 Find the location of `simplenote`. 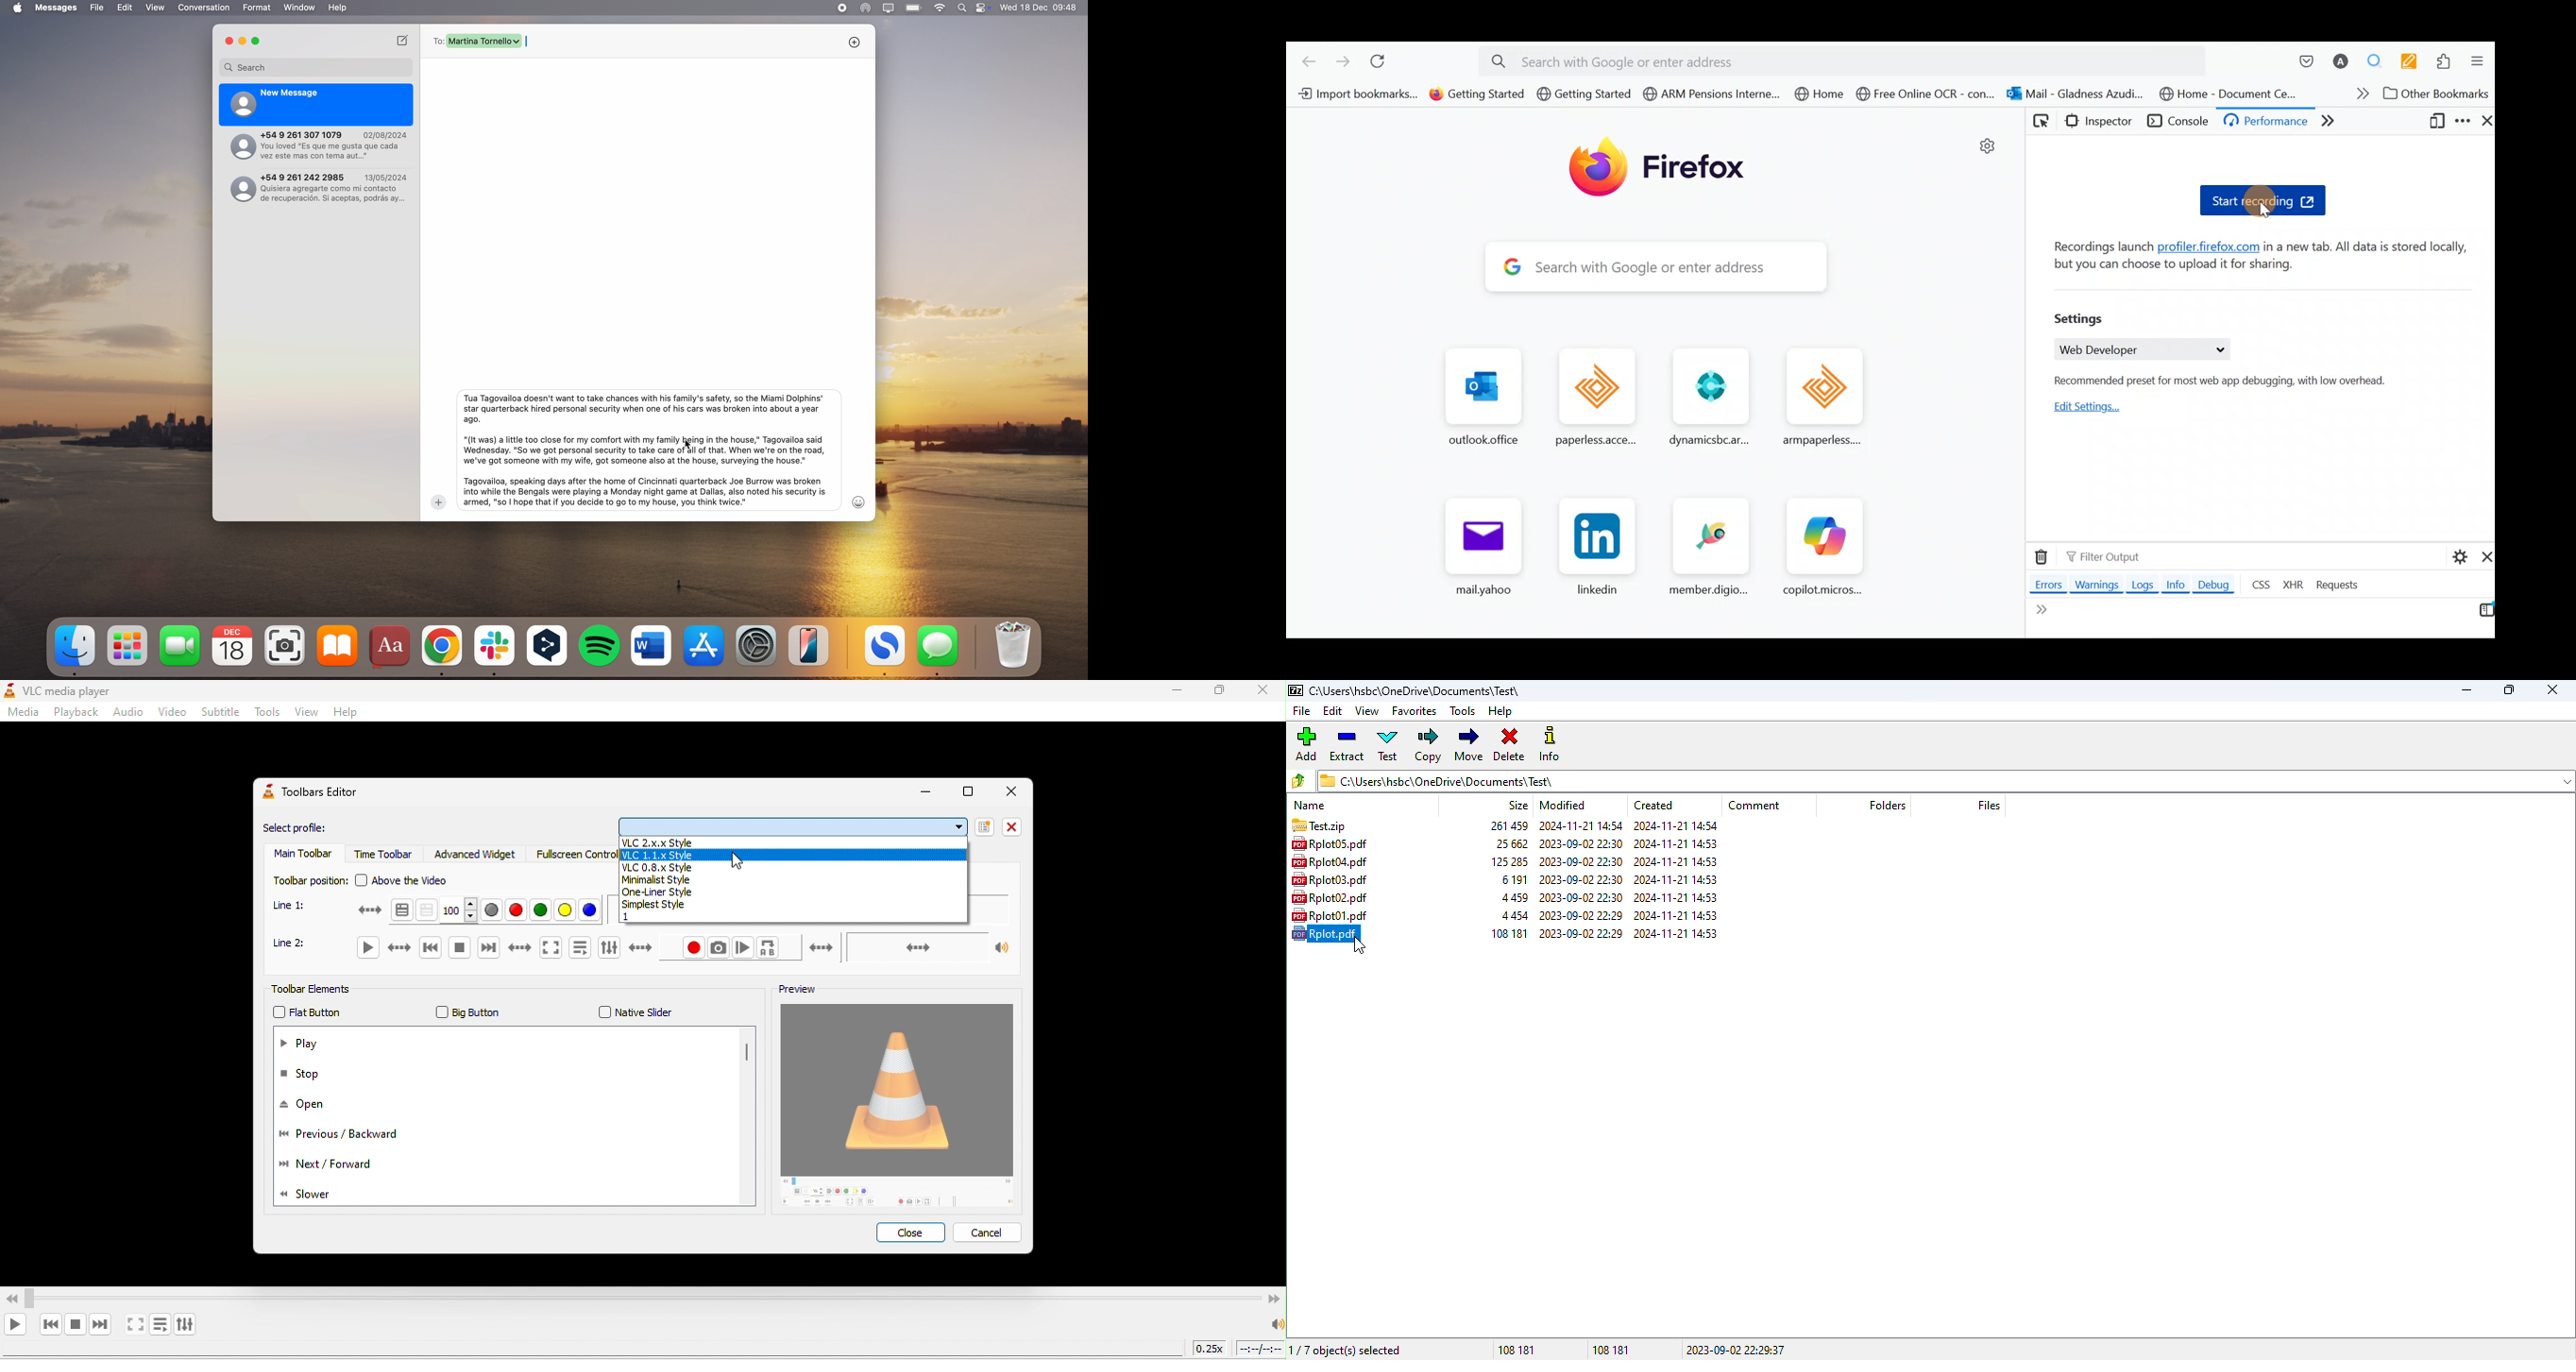

simplenote is located at coordinates (885, 651).